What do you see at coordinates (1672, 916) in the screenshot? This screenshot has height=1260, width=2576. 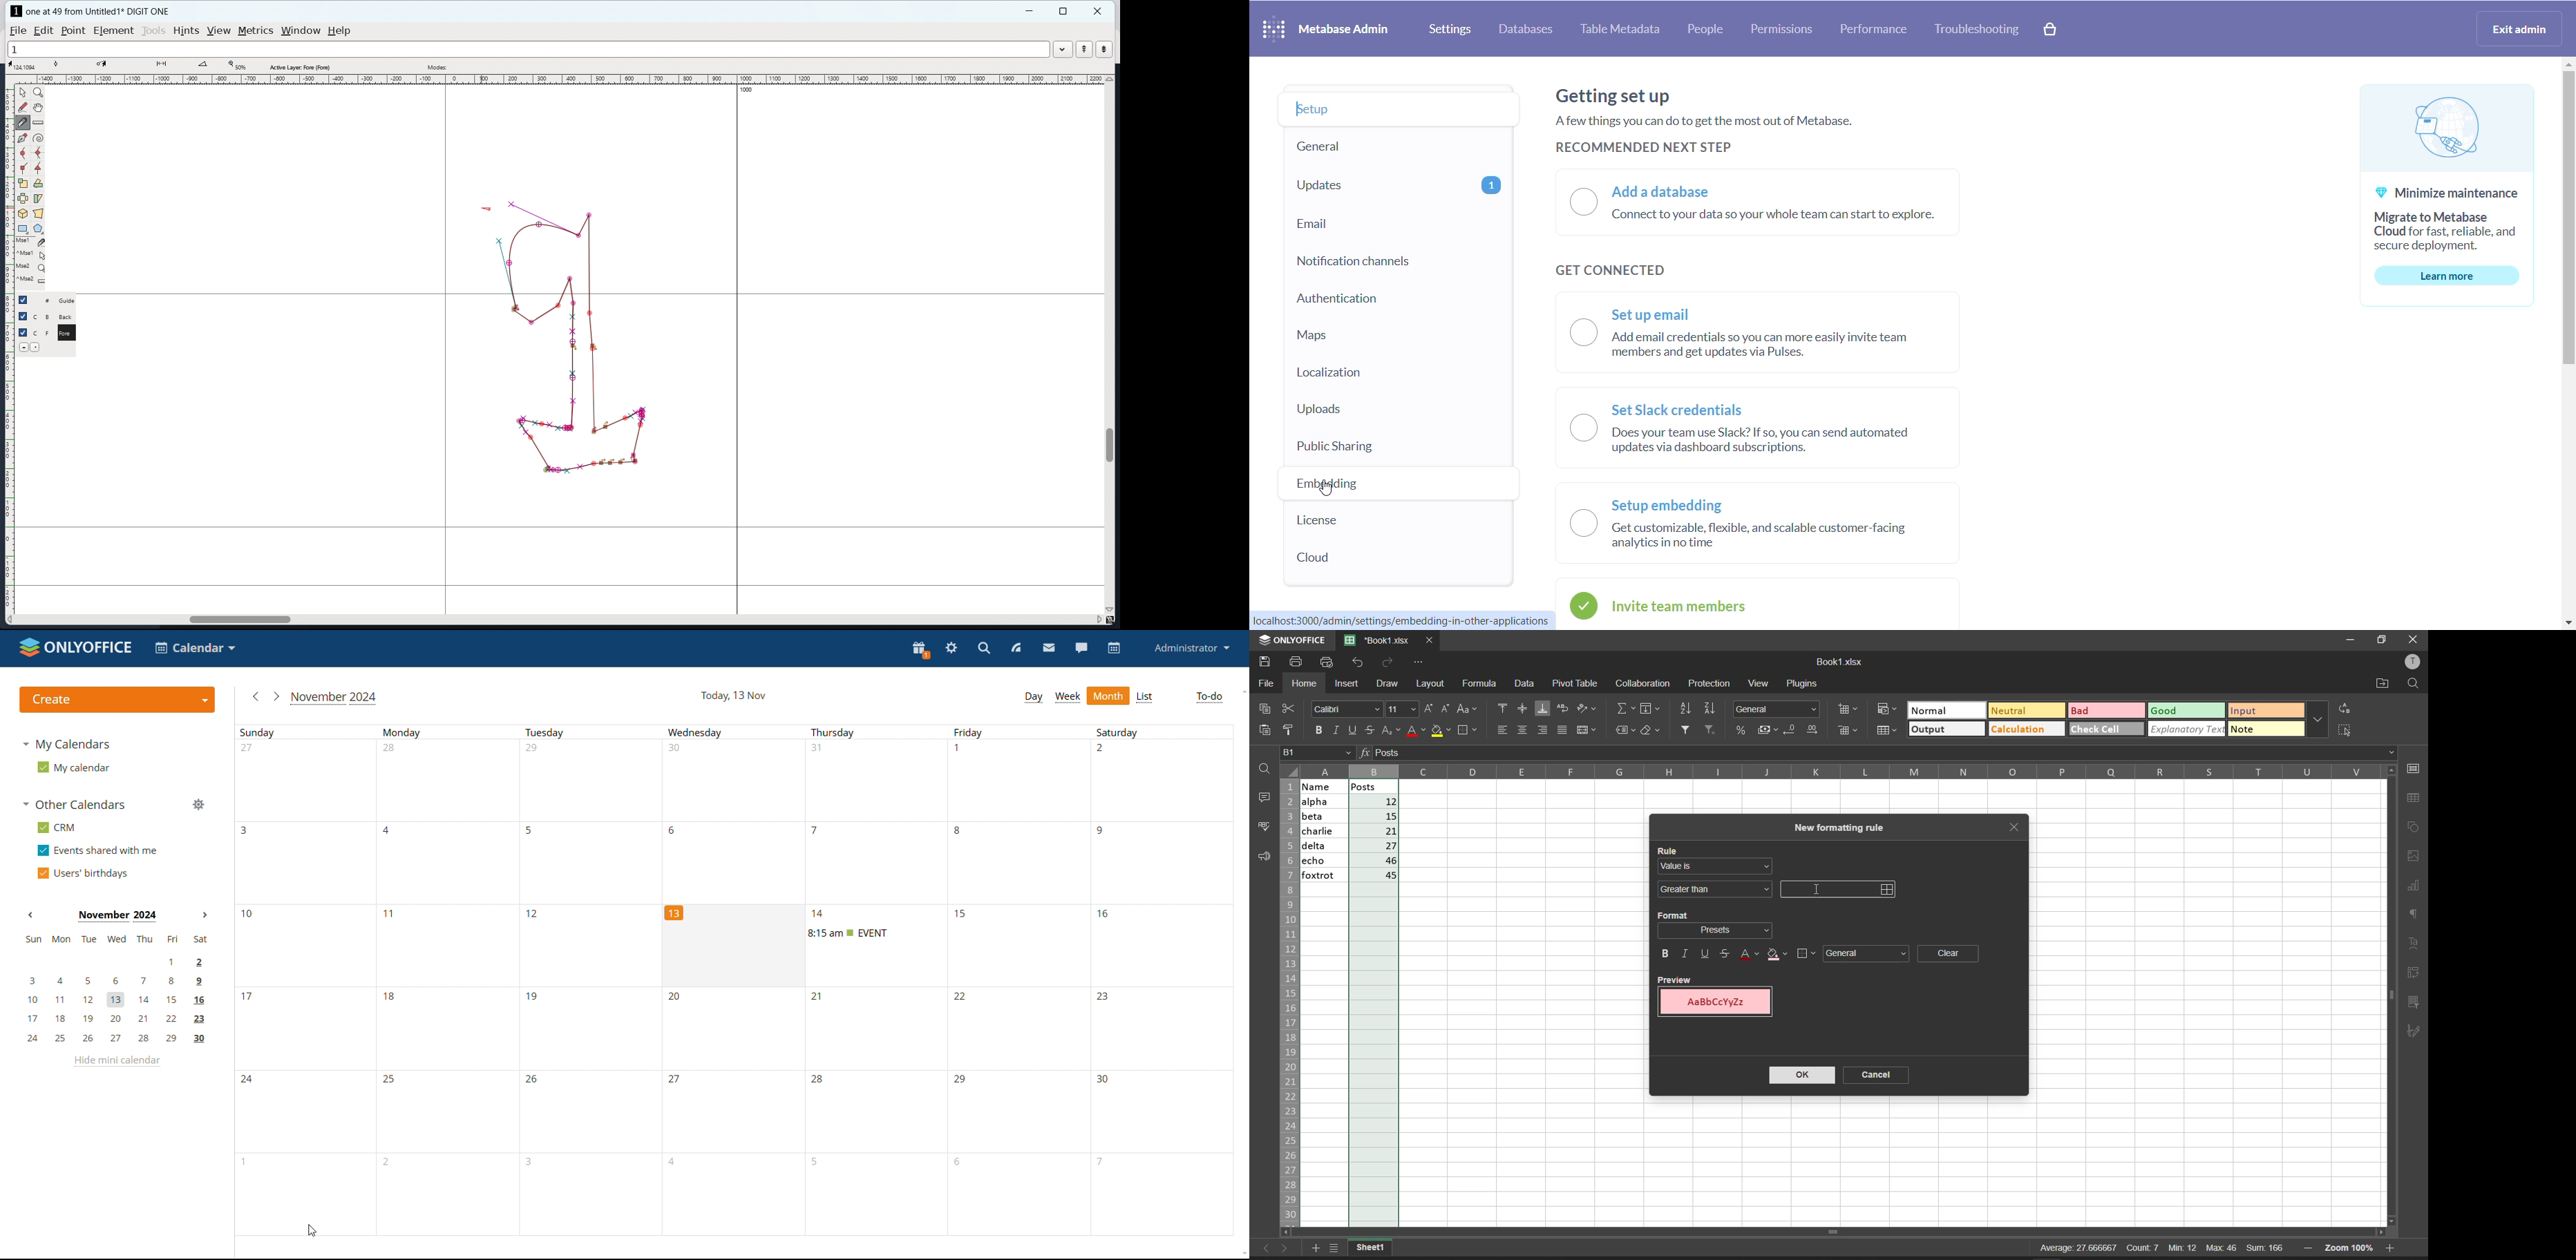 I see `format` at bounding box center [1672, 916].